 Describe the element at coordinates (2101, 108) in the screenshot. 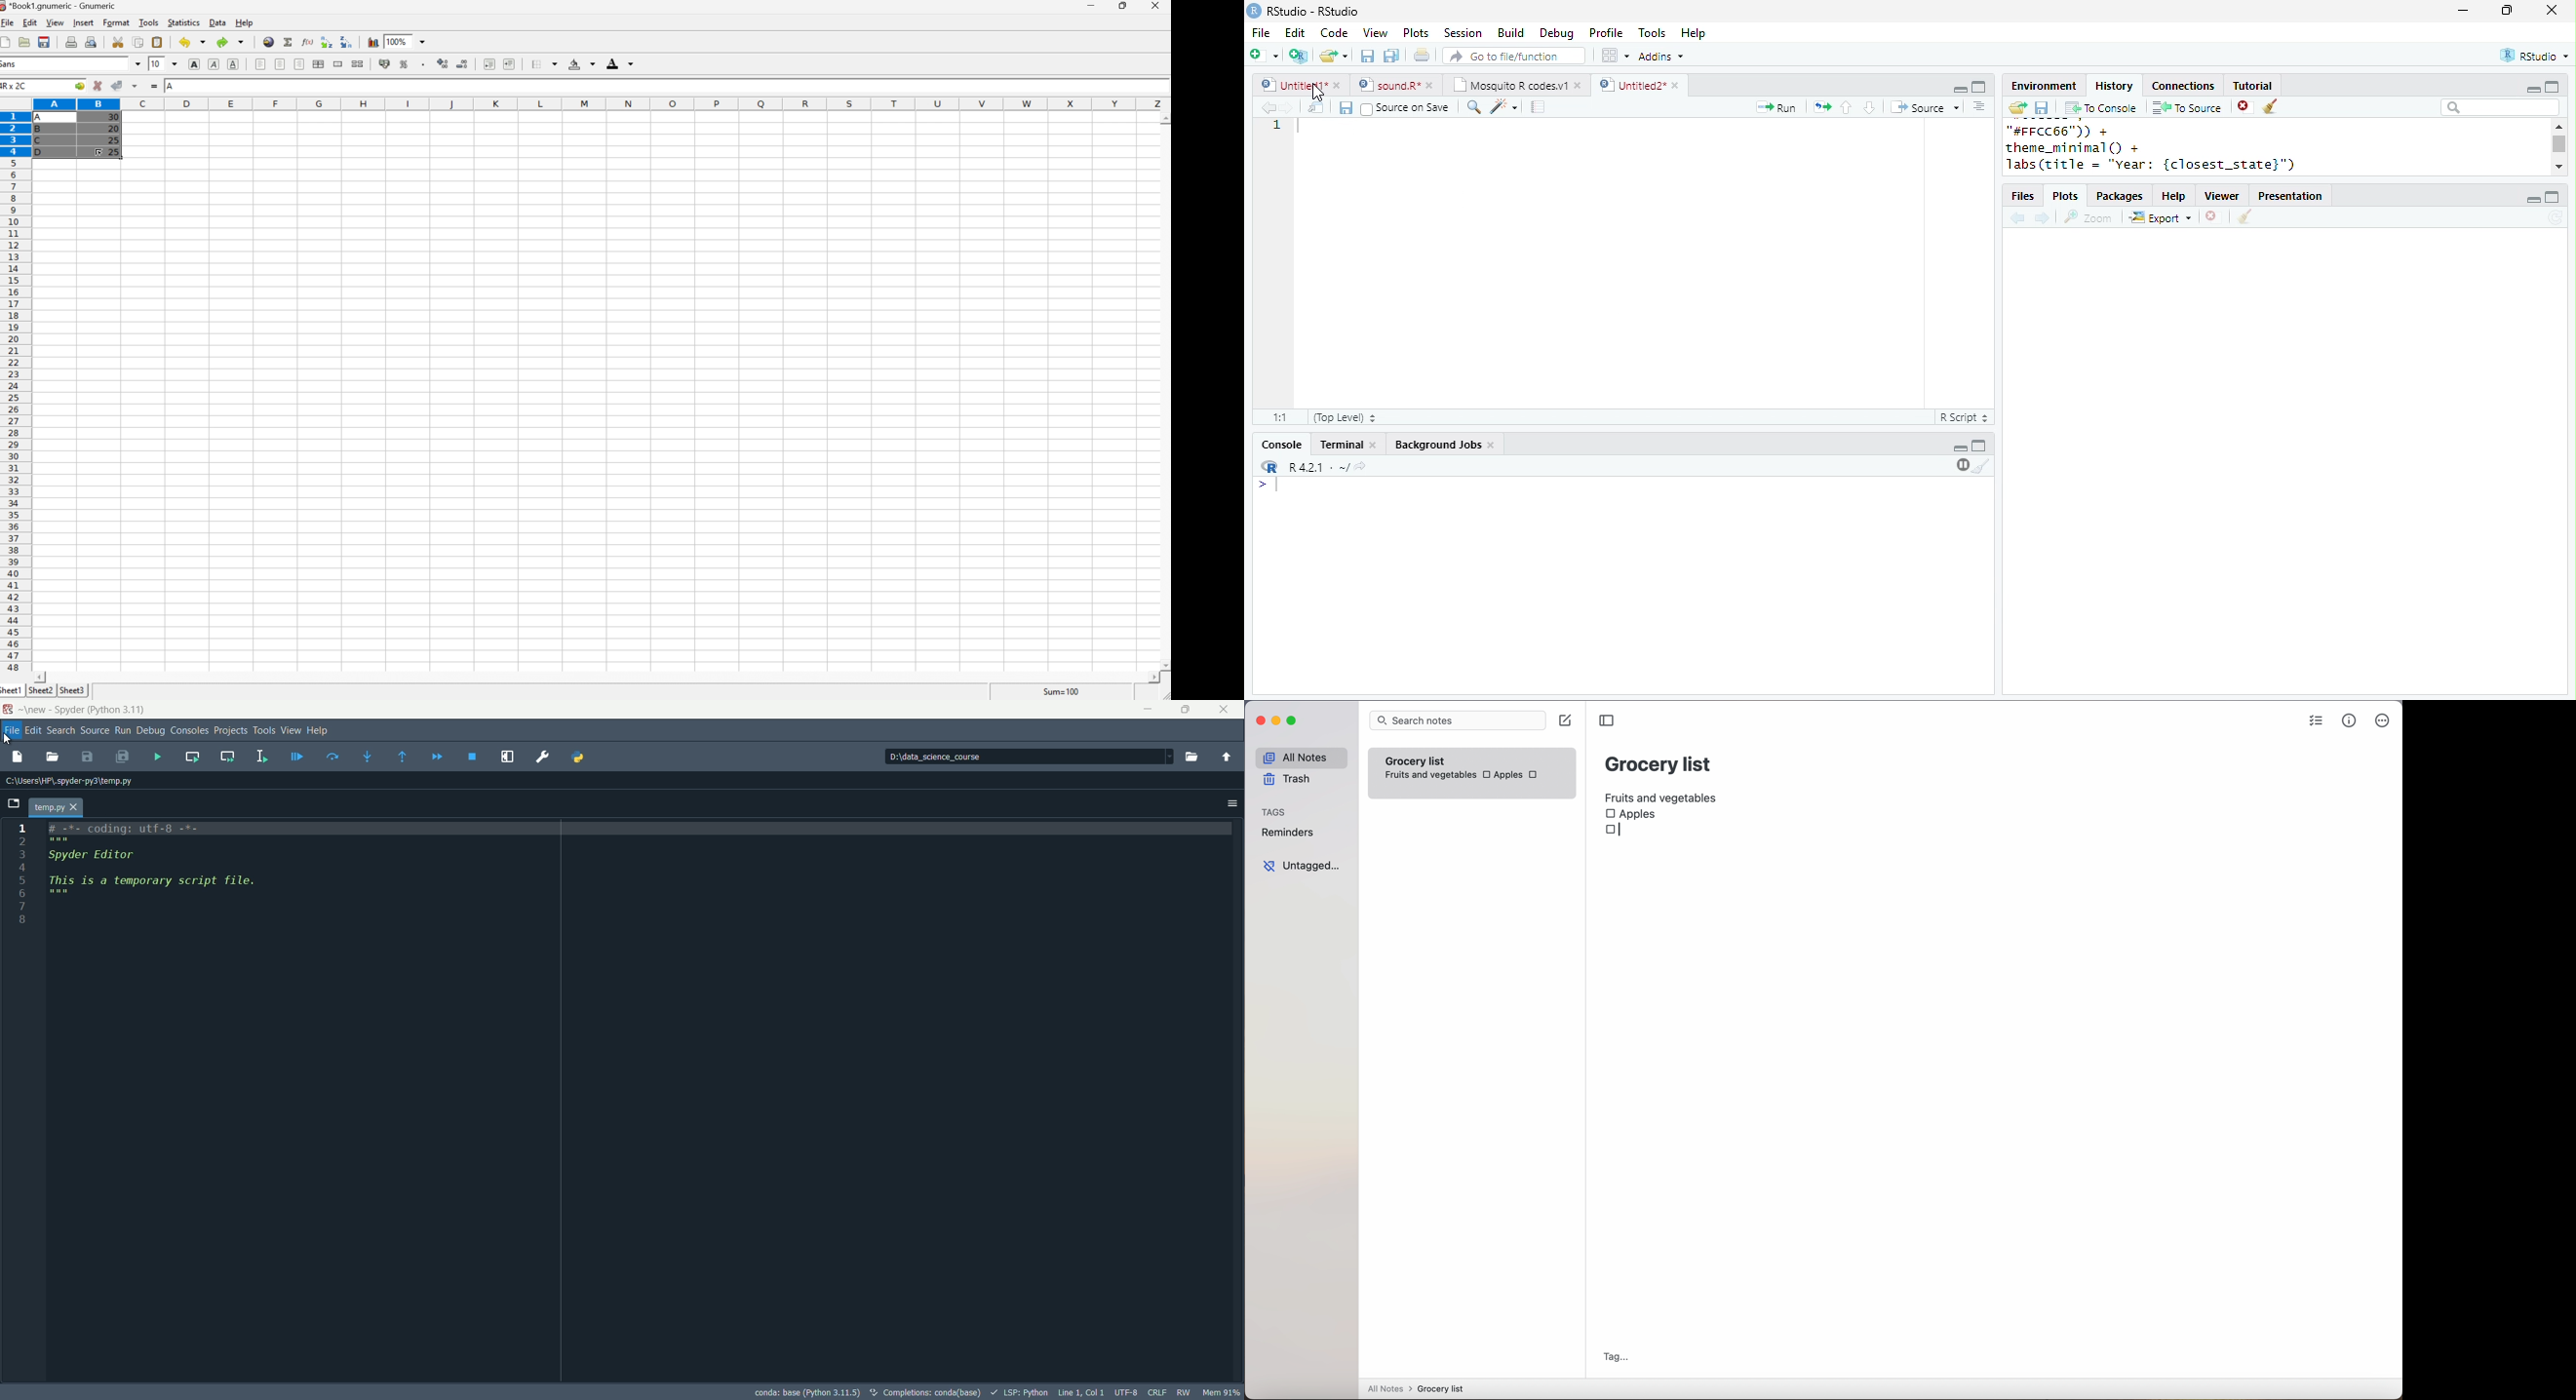

I see `To console` at that location.